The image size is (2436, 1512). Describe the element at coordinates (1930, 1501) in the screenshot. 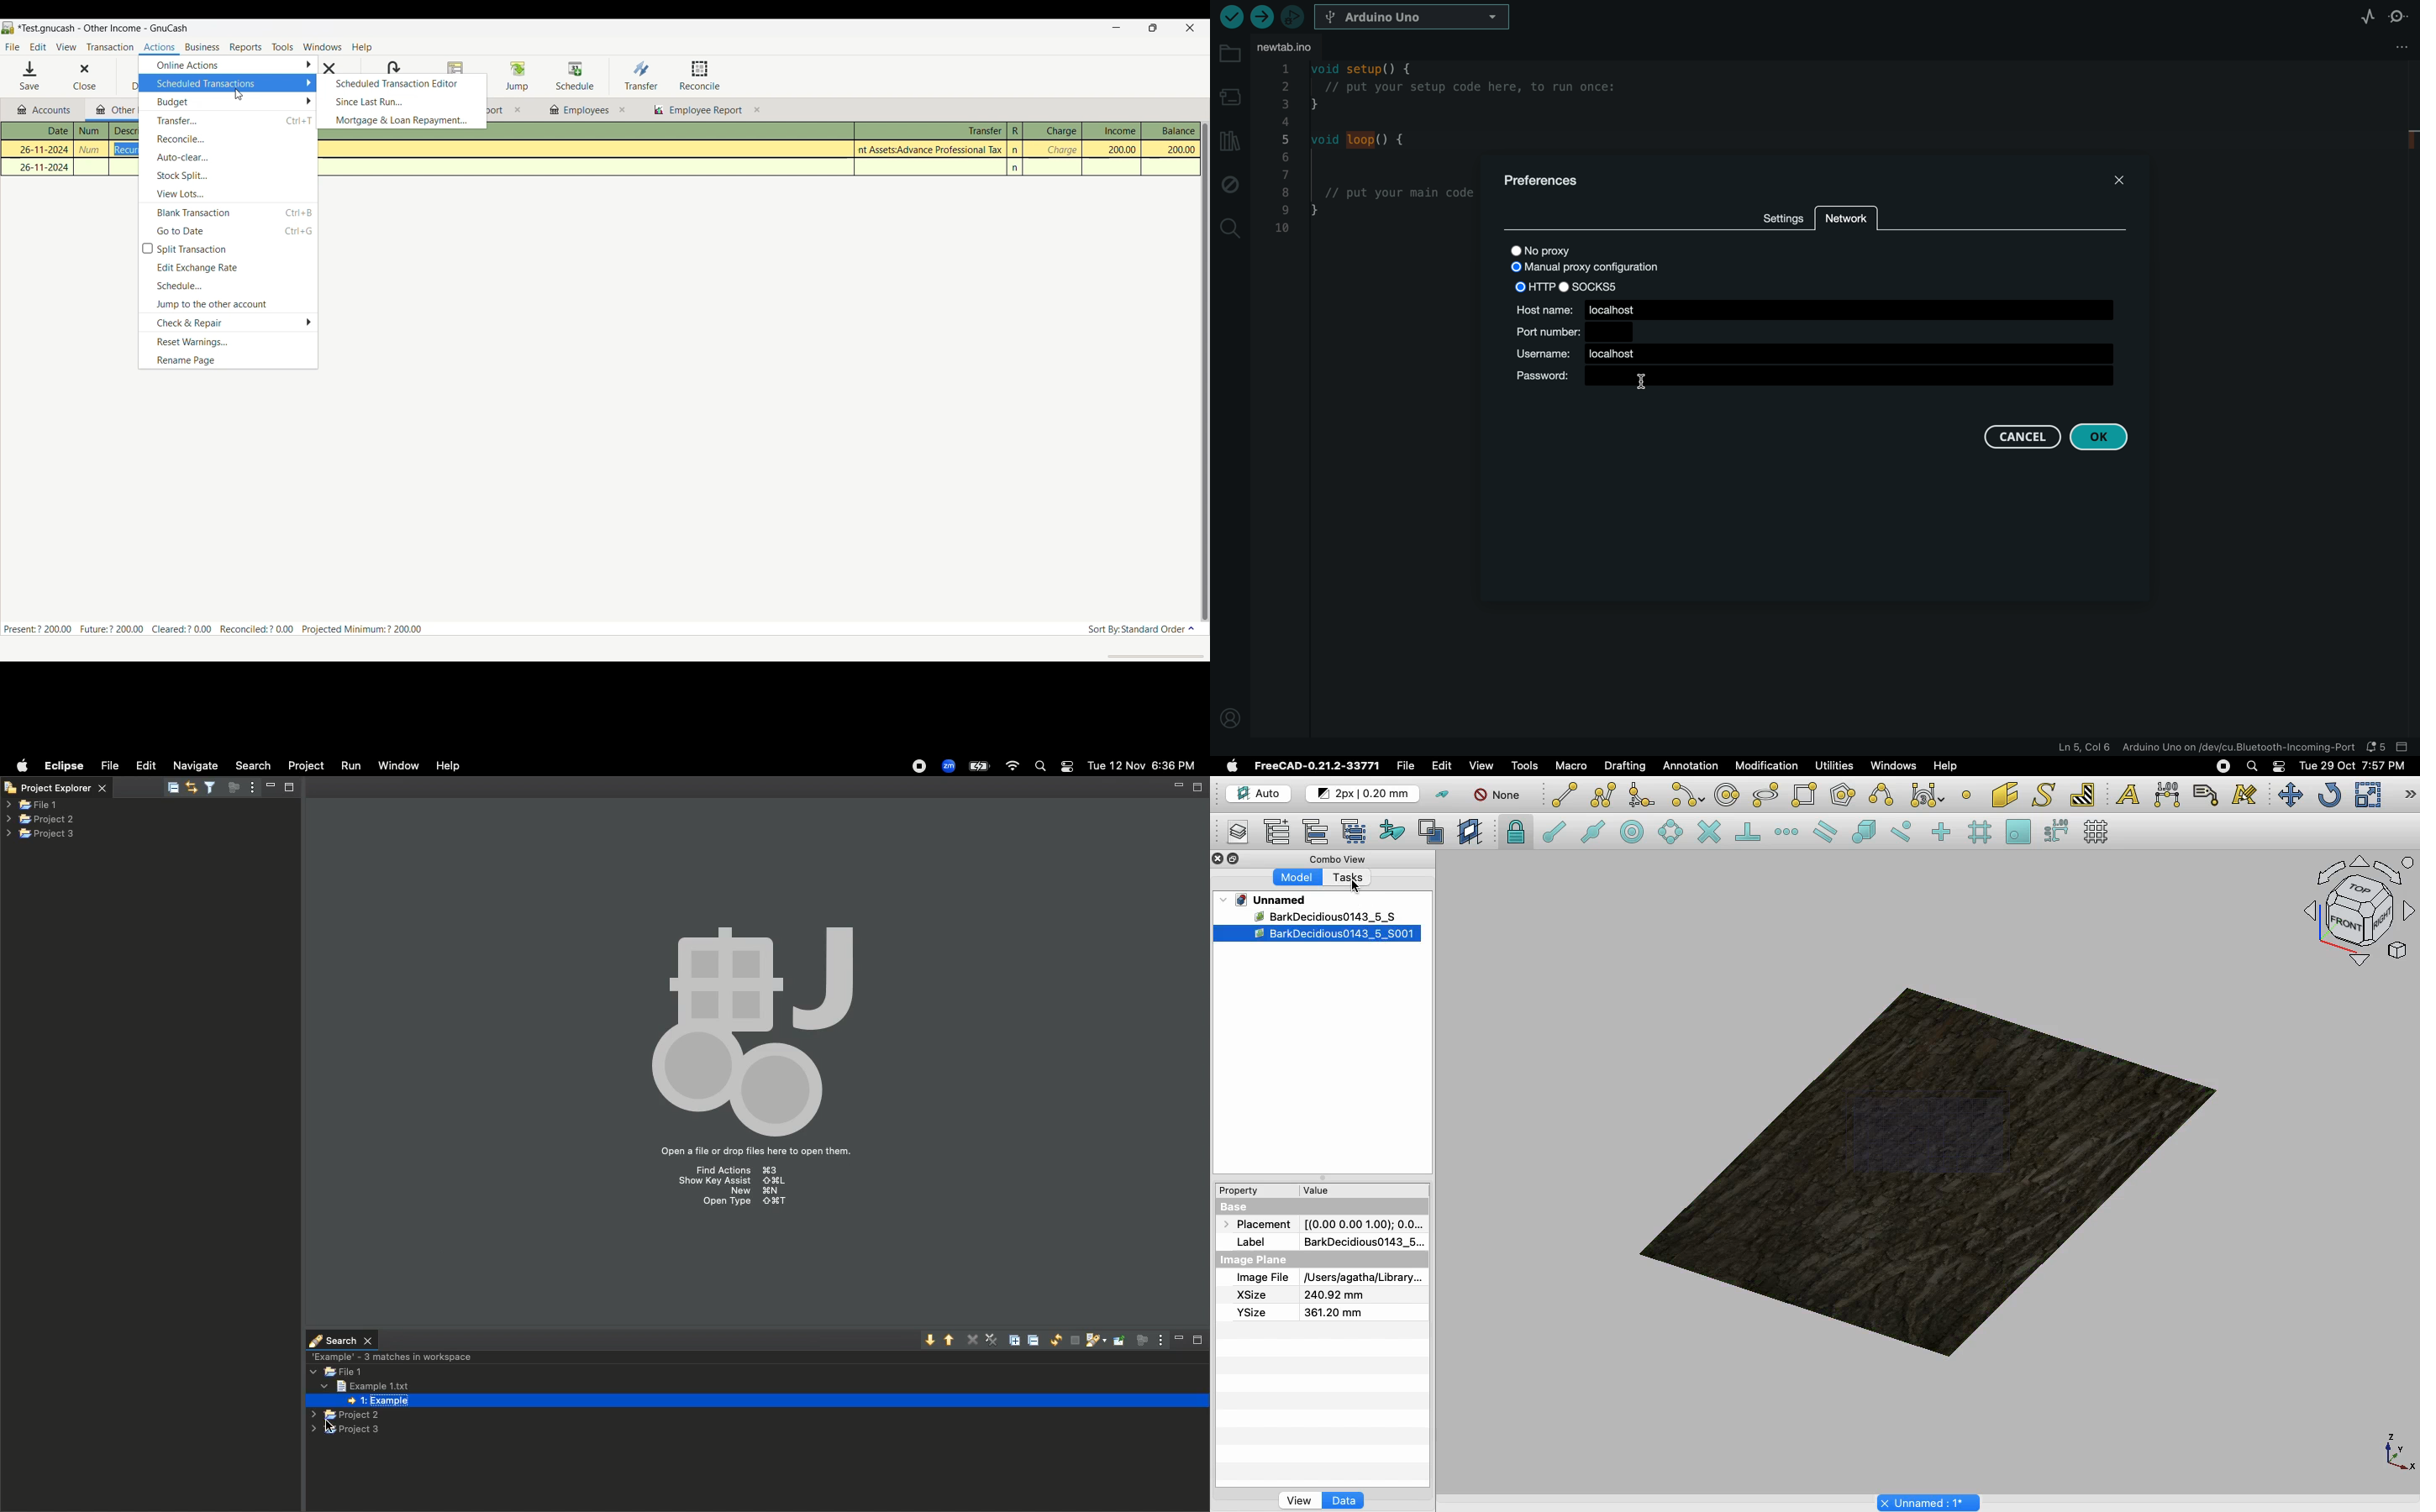

I see `Project name` at that location.